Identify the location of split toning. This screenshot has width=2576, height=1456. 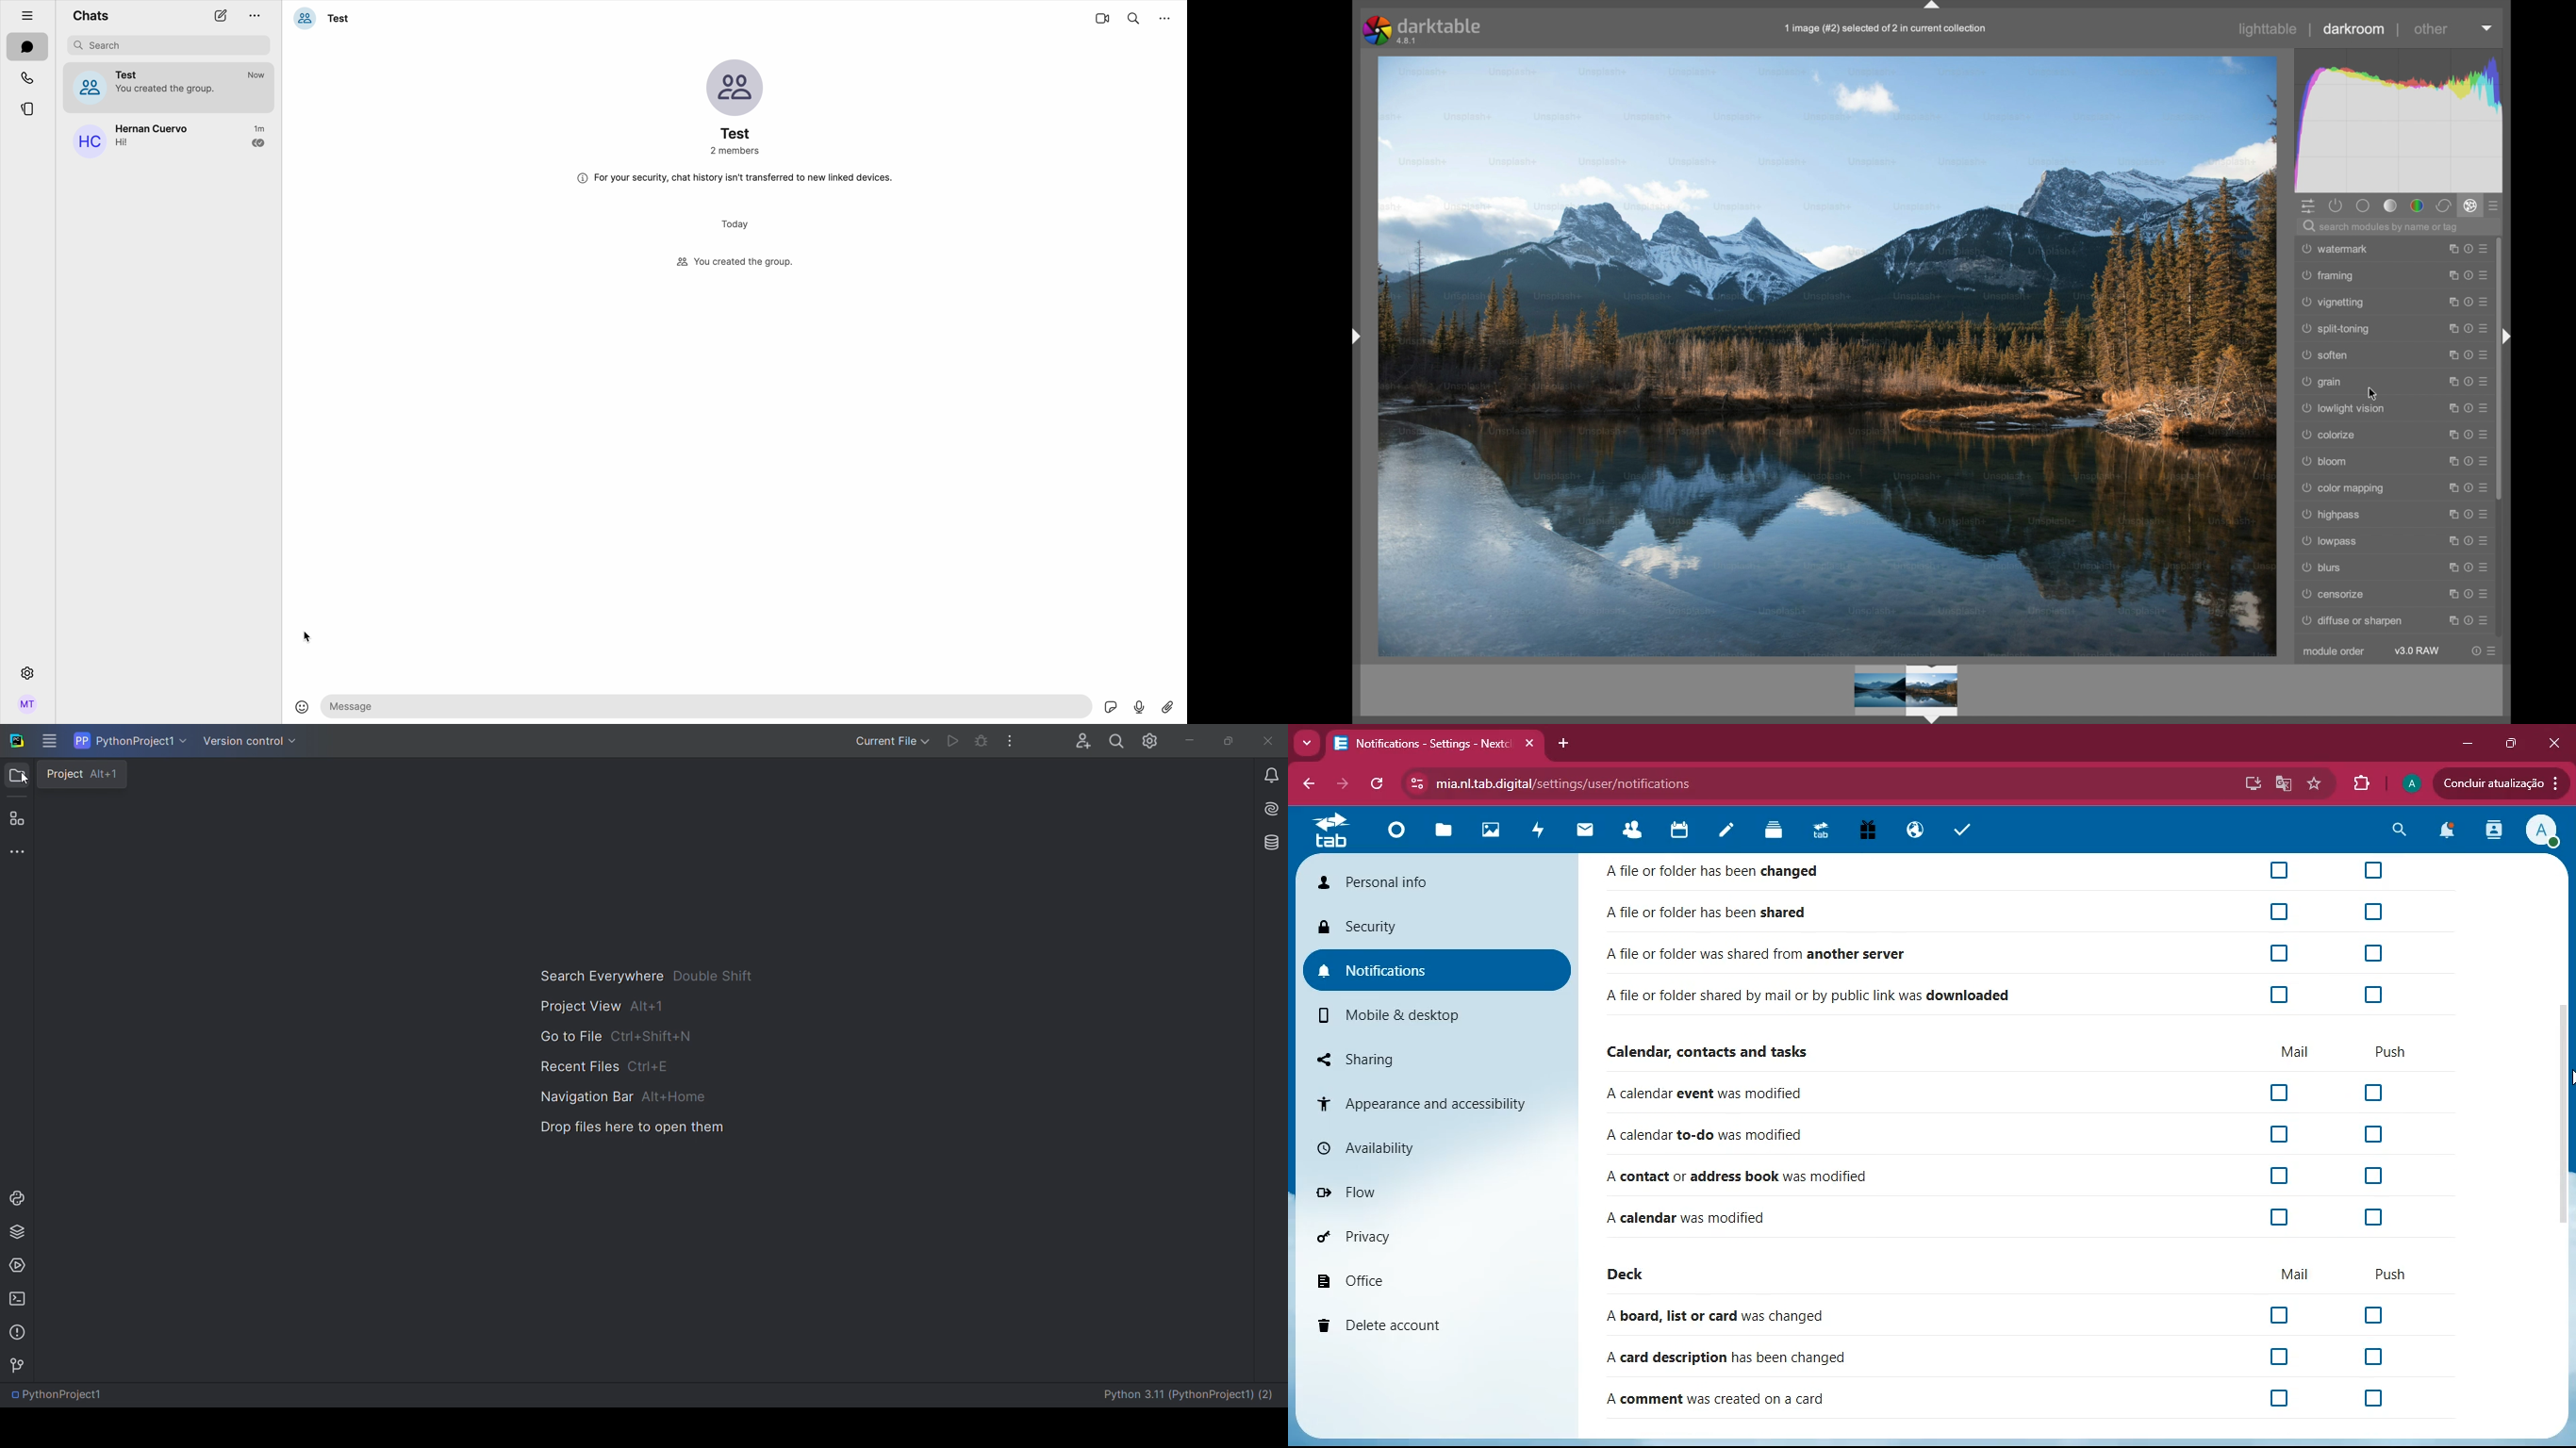
(2337, 328).